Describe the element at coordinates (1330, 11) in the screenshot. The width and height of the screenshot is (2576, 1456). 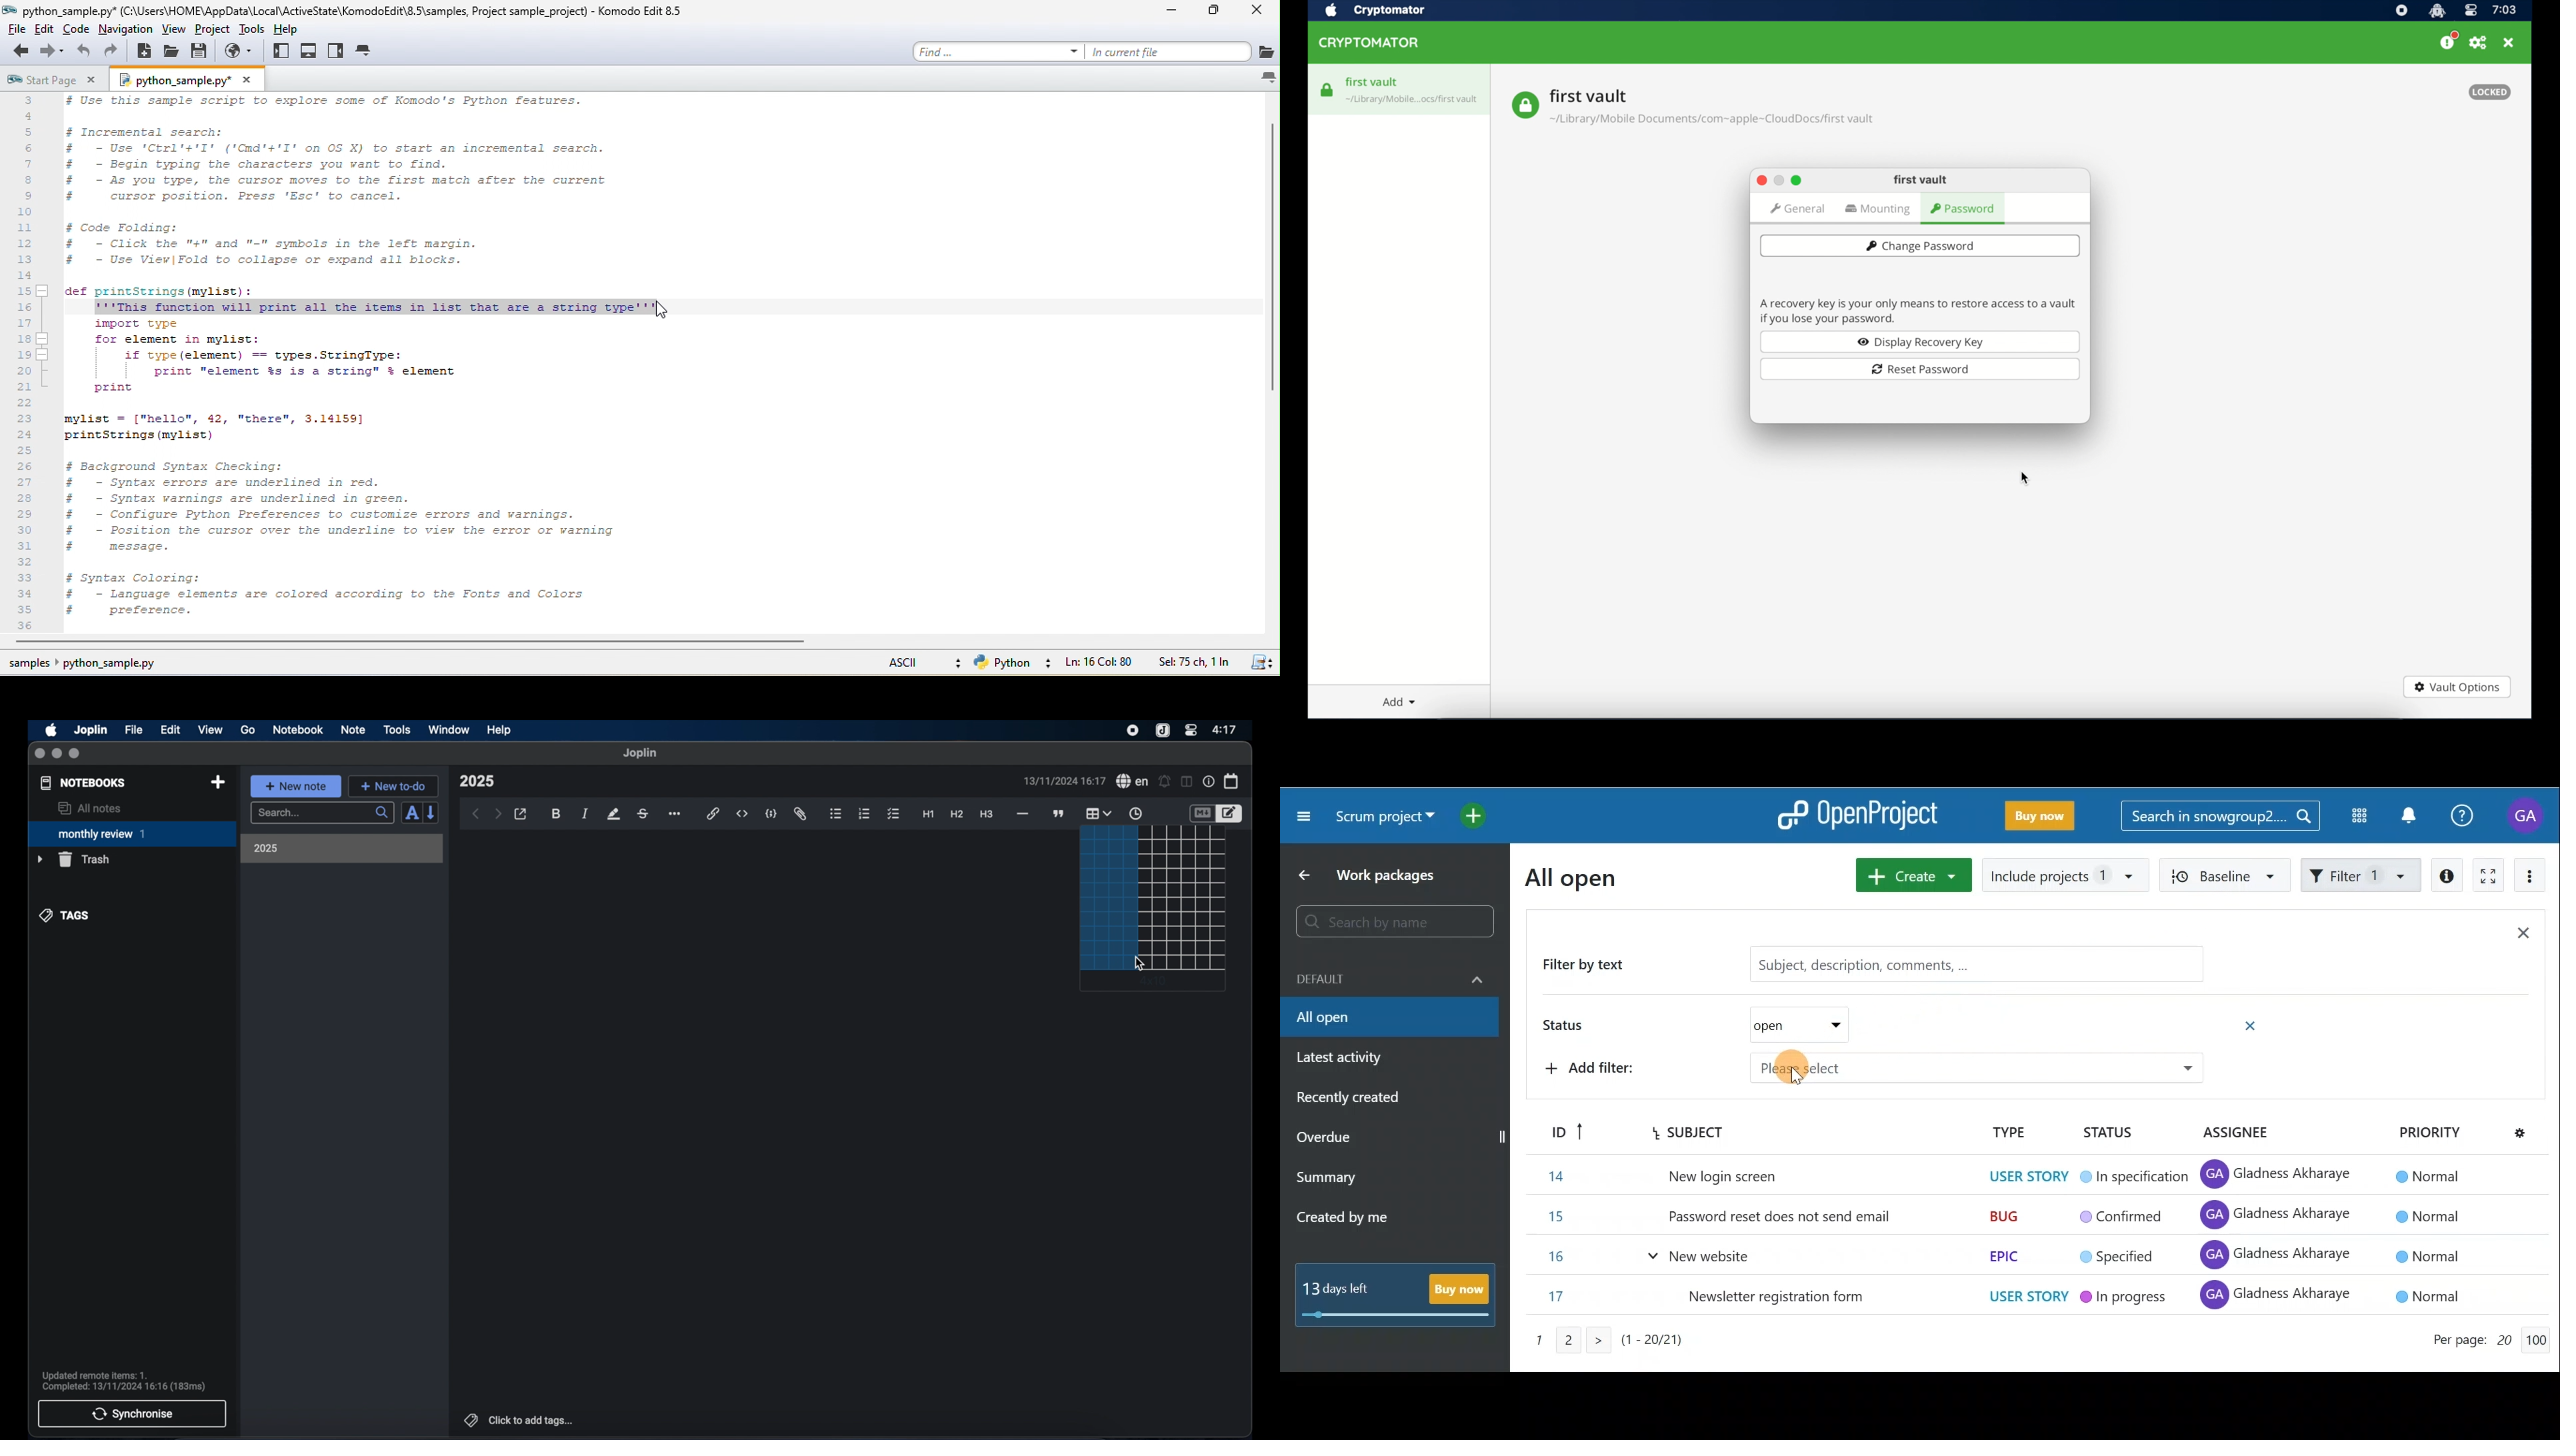
I see `apple icon` at that location.